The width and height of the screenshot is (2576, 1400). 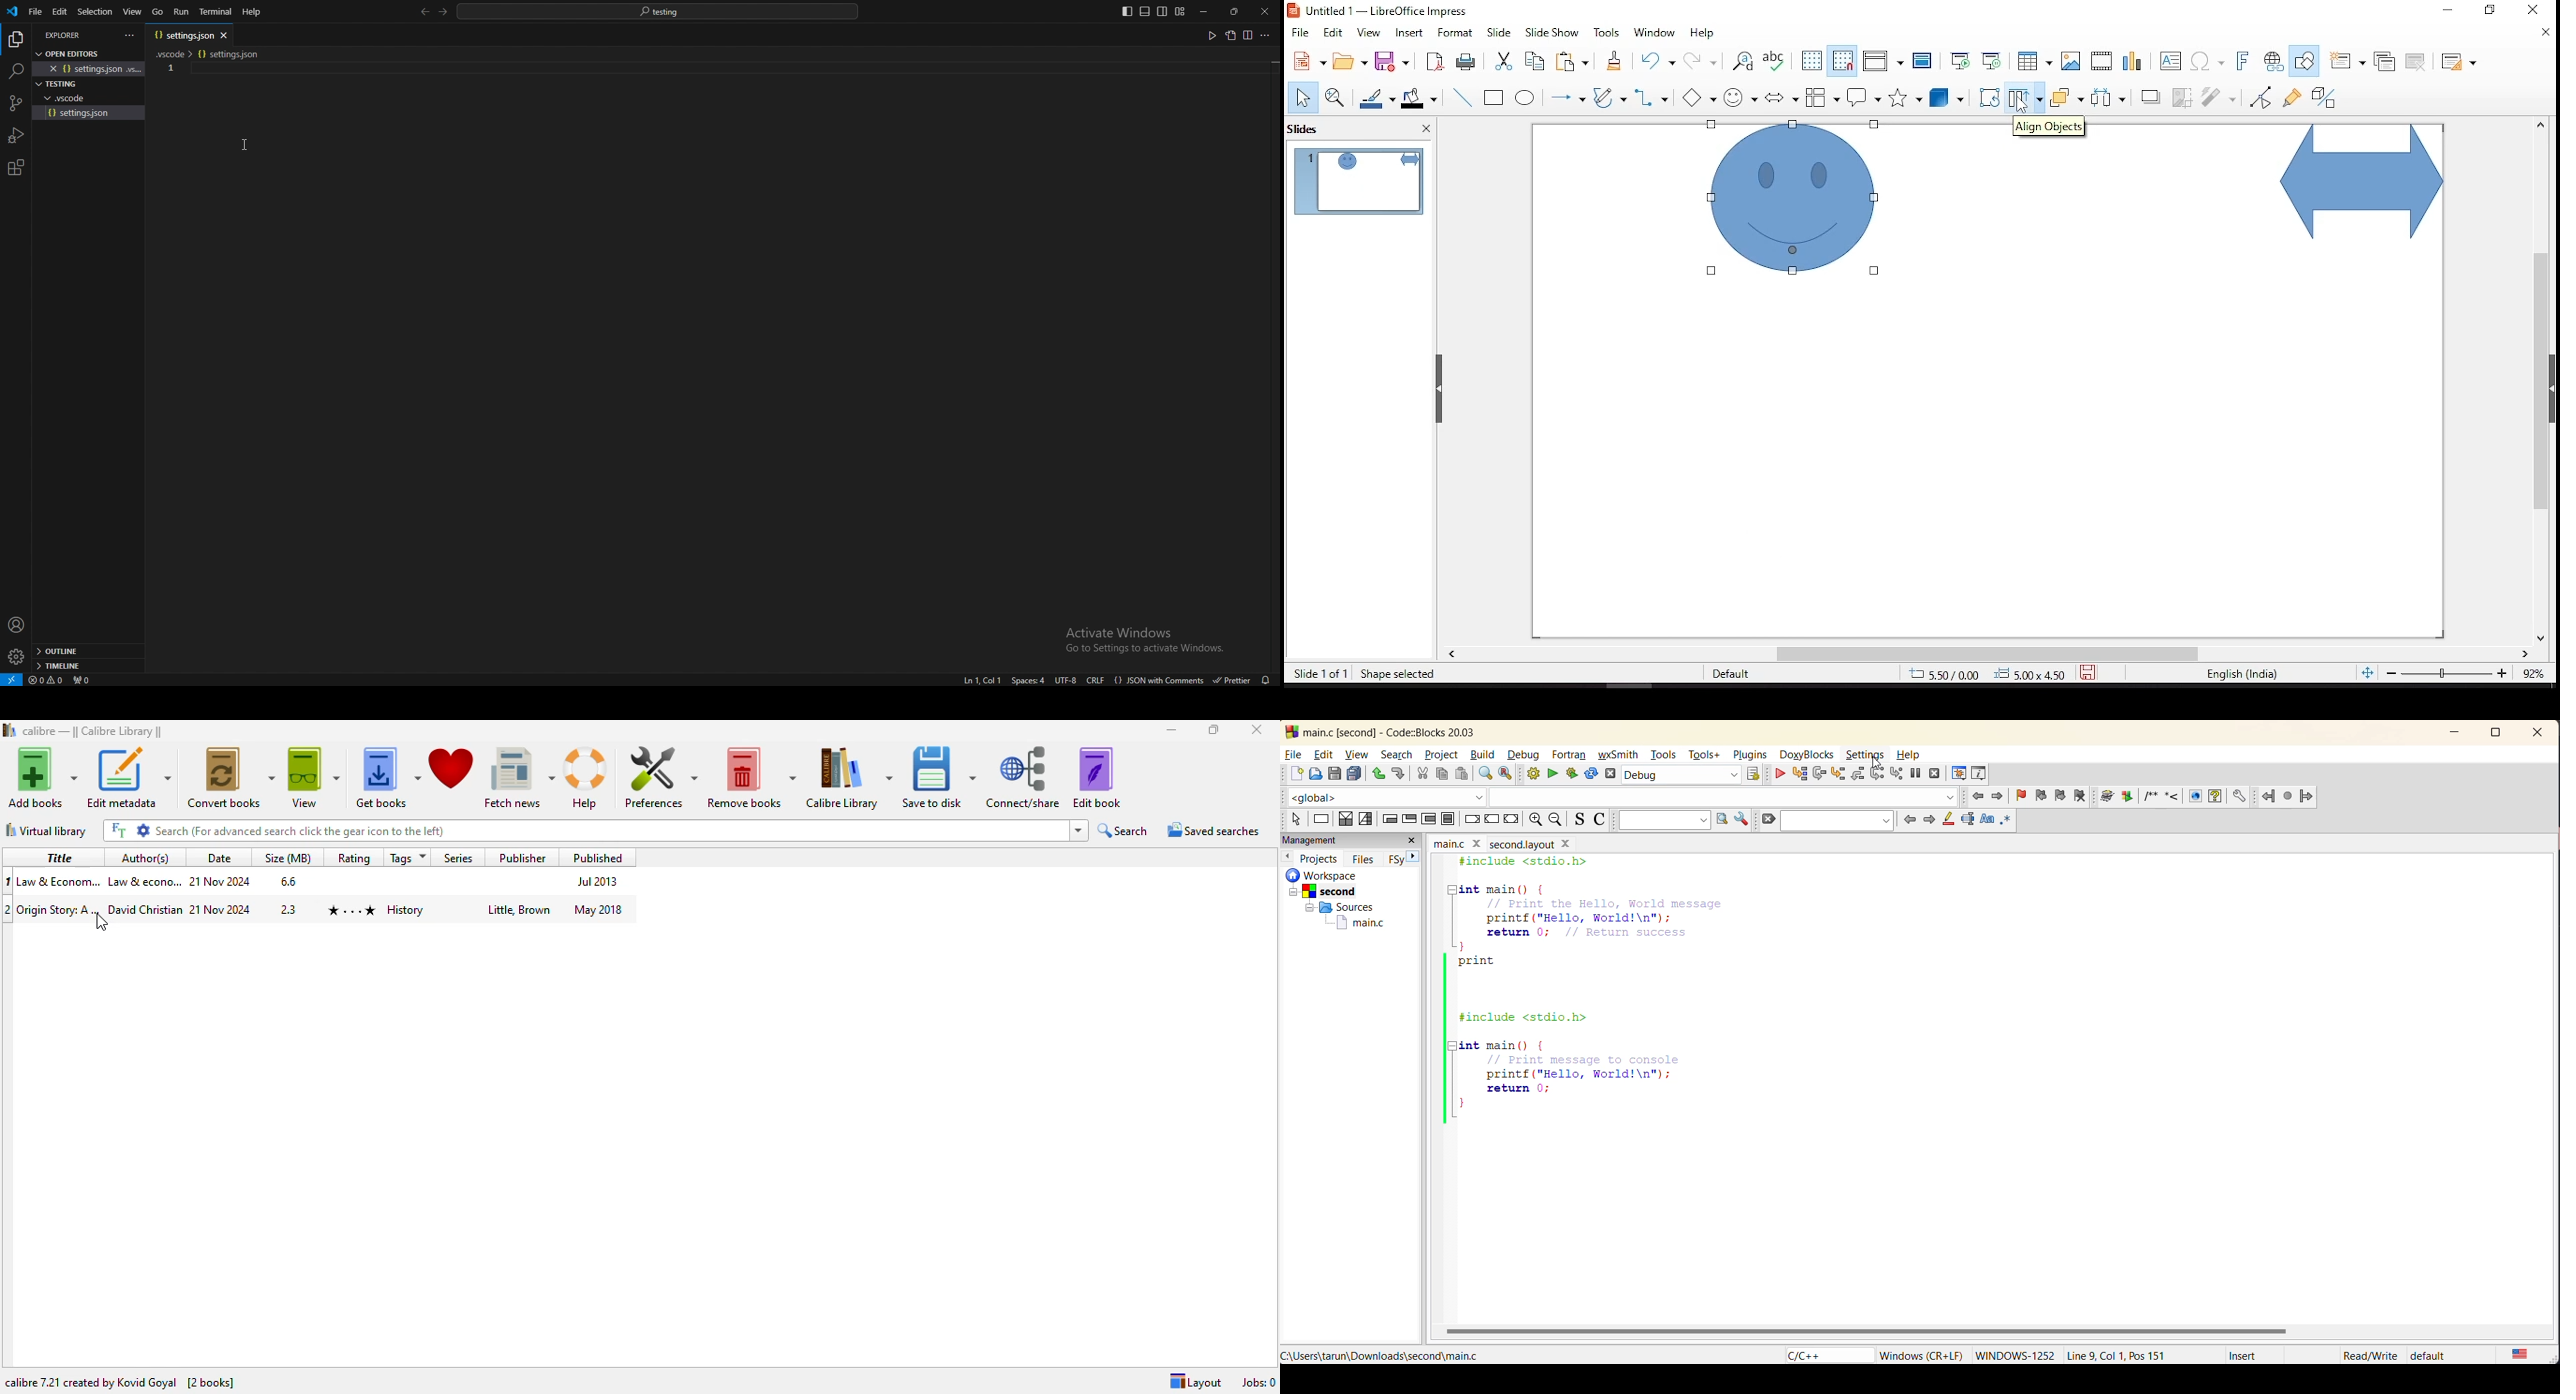 I want to click on display views, so click(x=1883, y=62).